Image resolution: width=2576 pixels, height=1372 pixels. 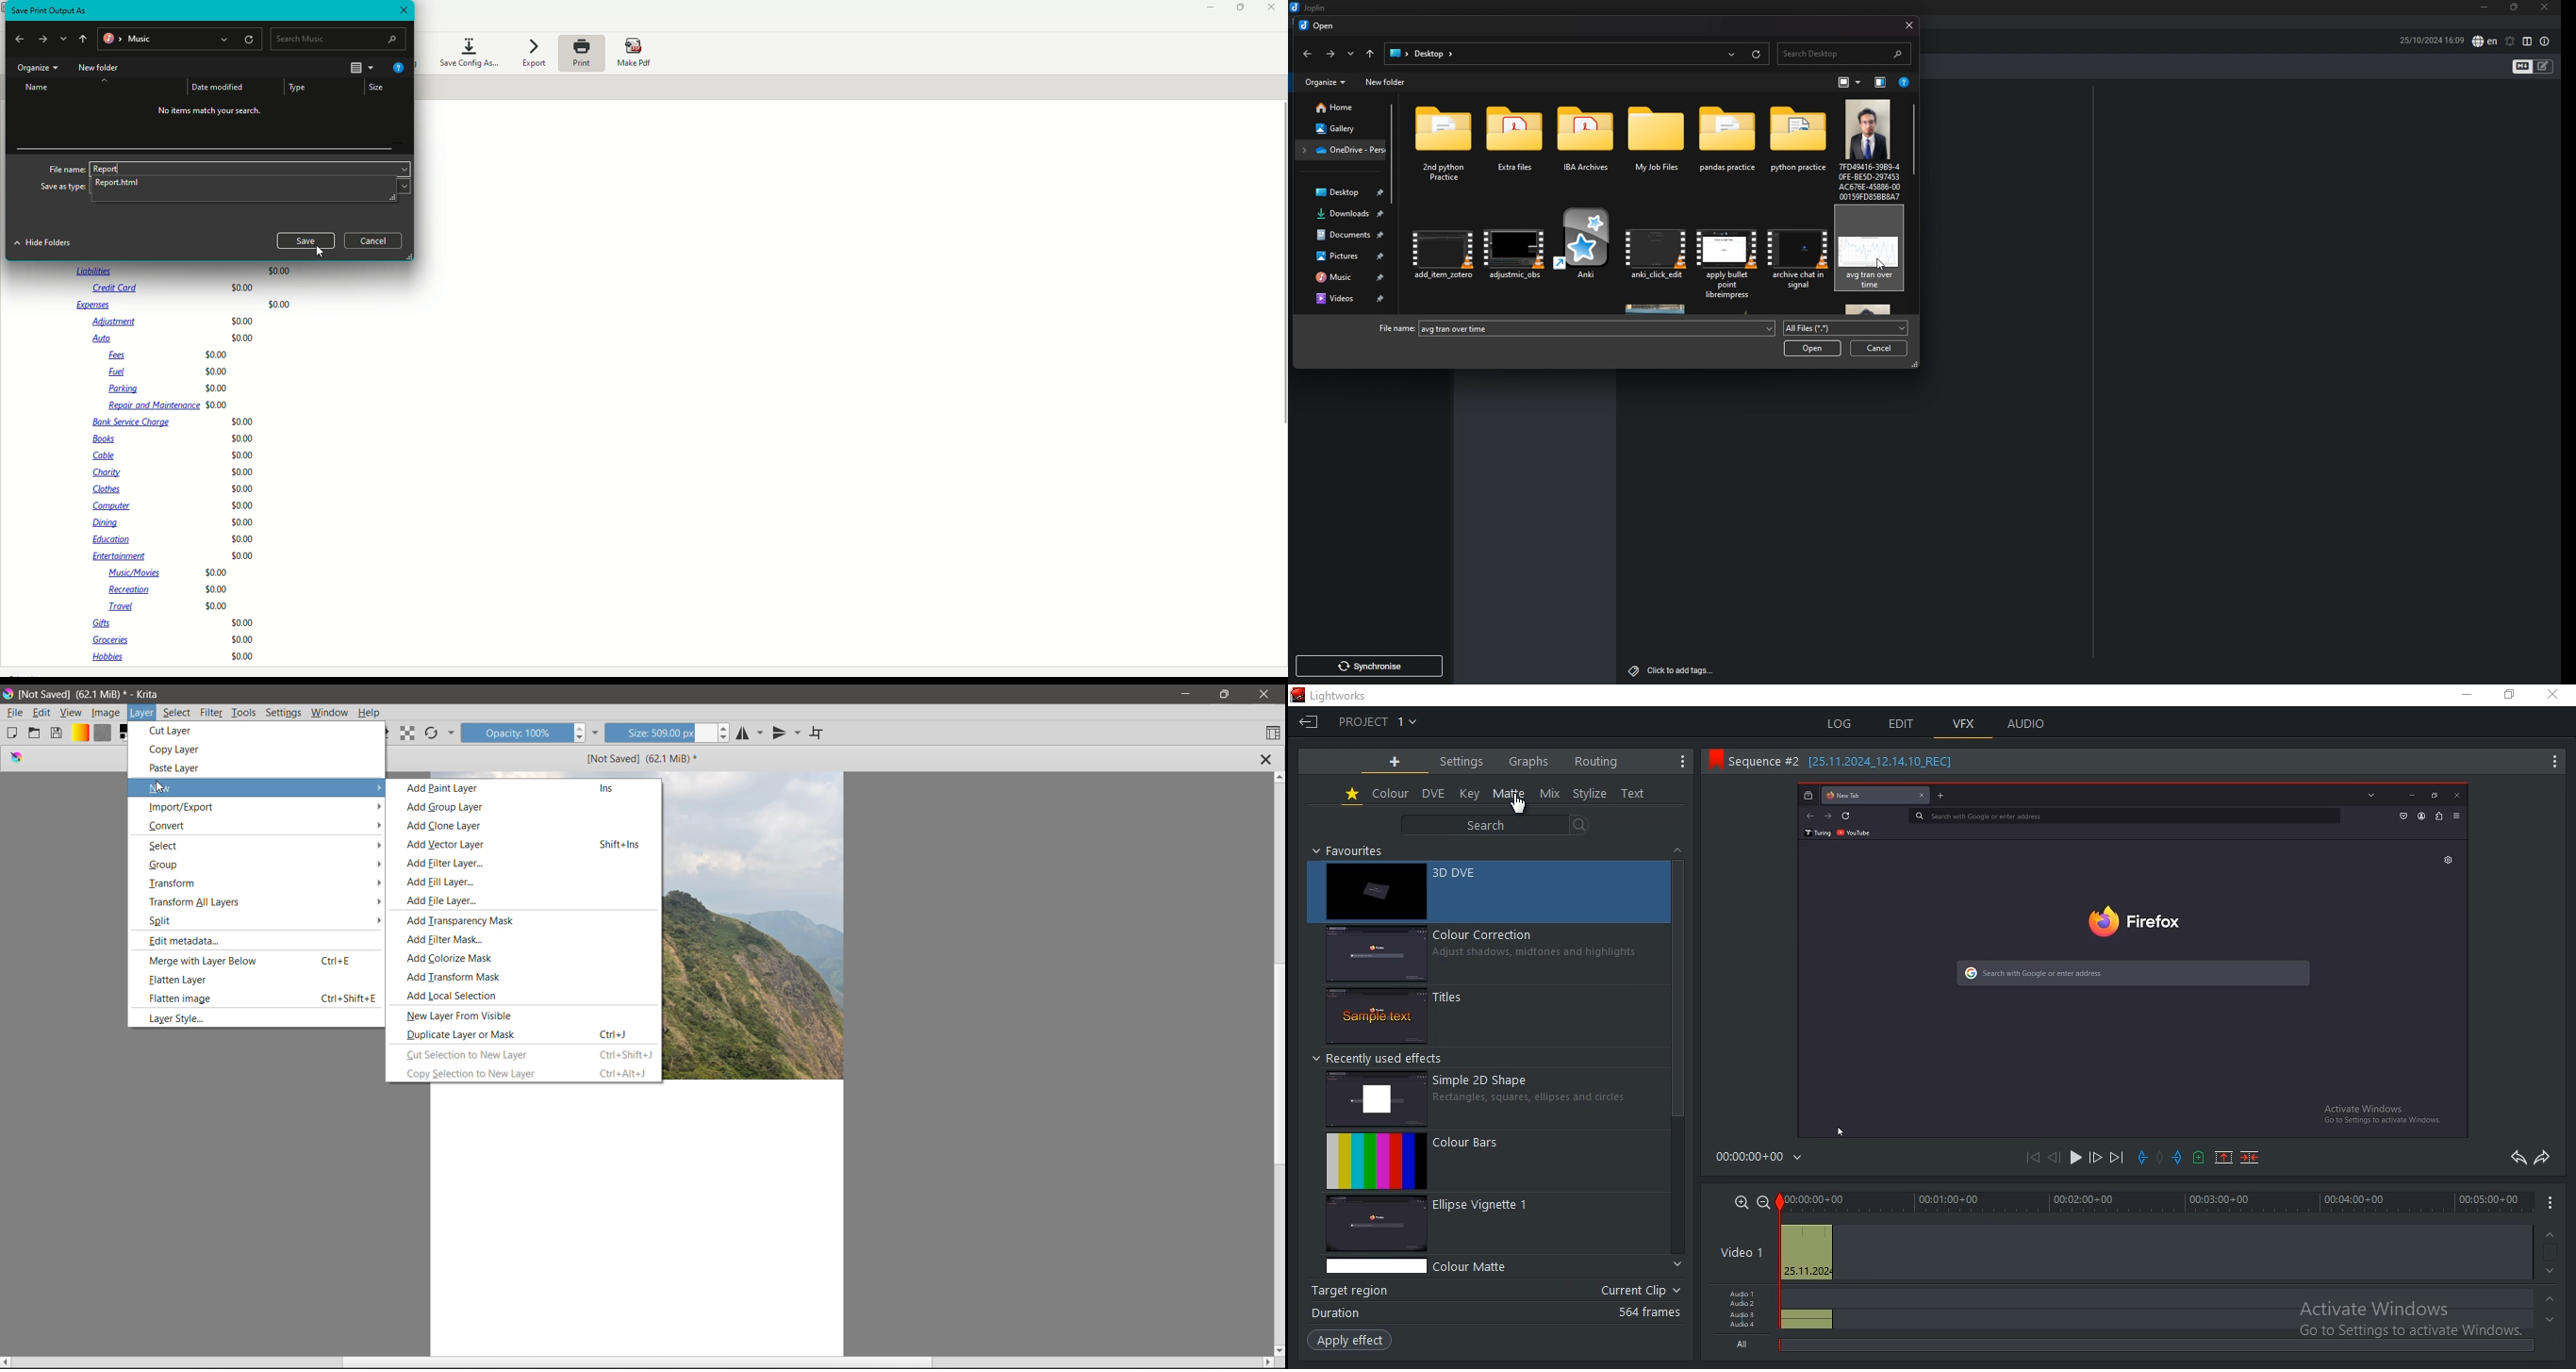 What do you see at coordinates (516, 734) in the screenshot?
I see `Opacity` at bounding box center [516, 734].